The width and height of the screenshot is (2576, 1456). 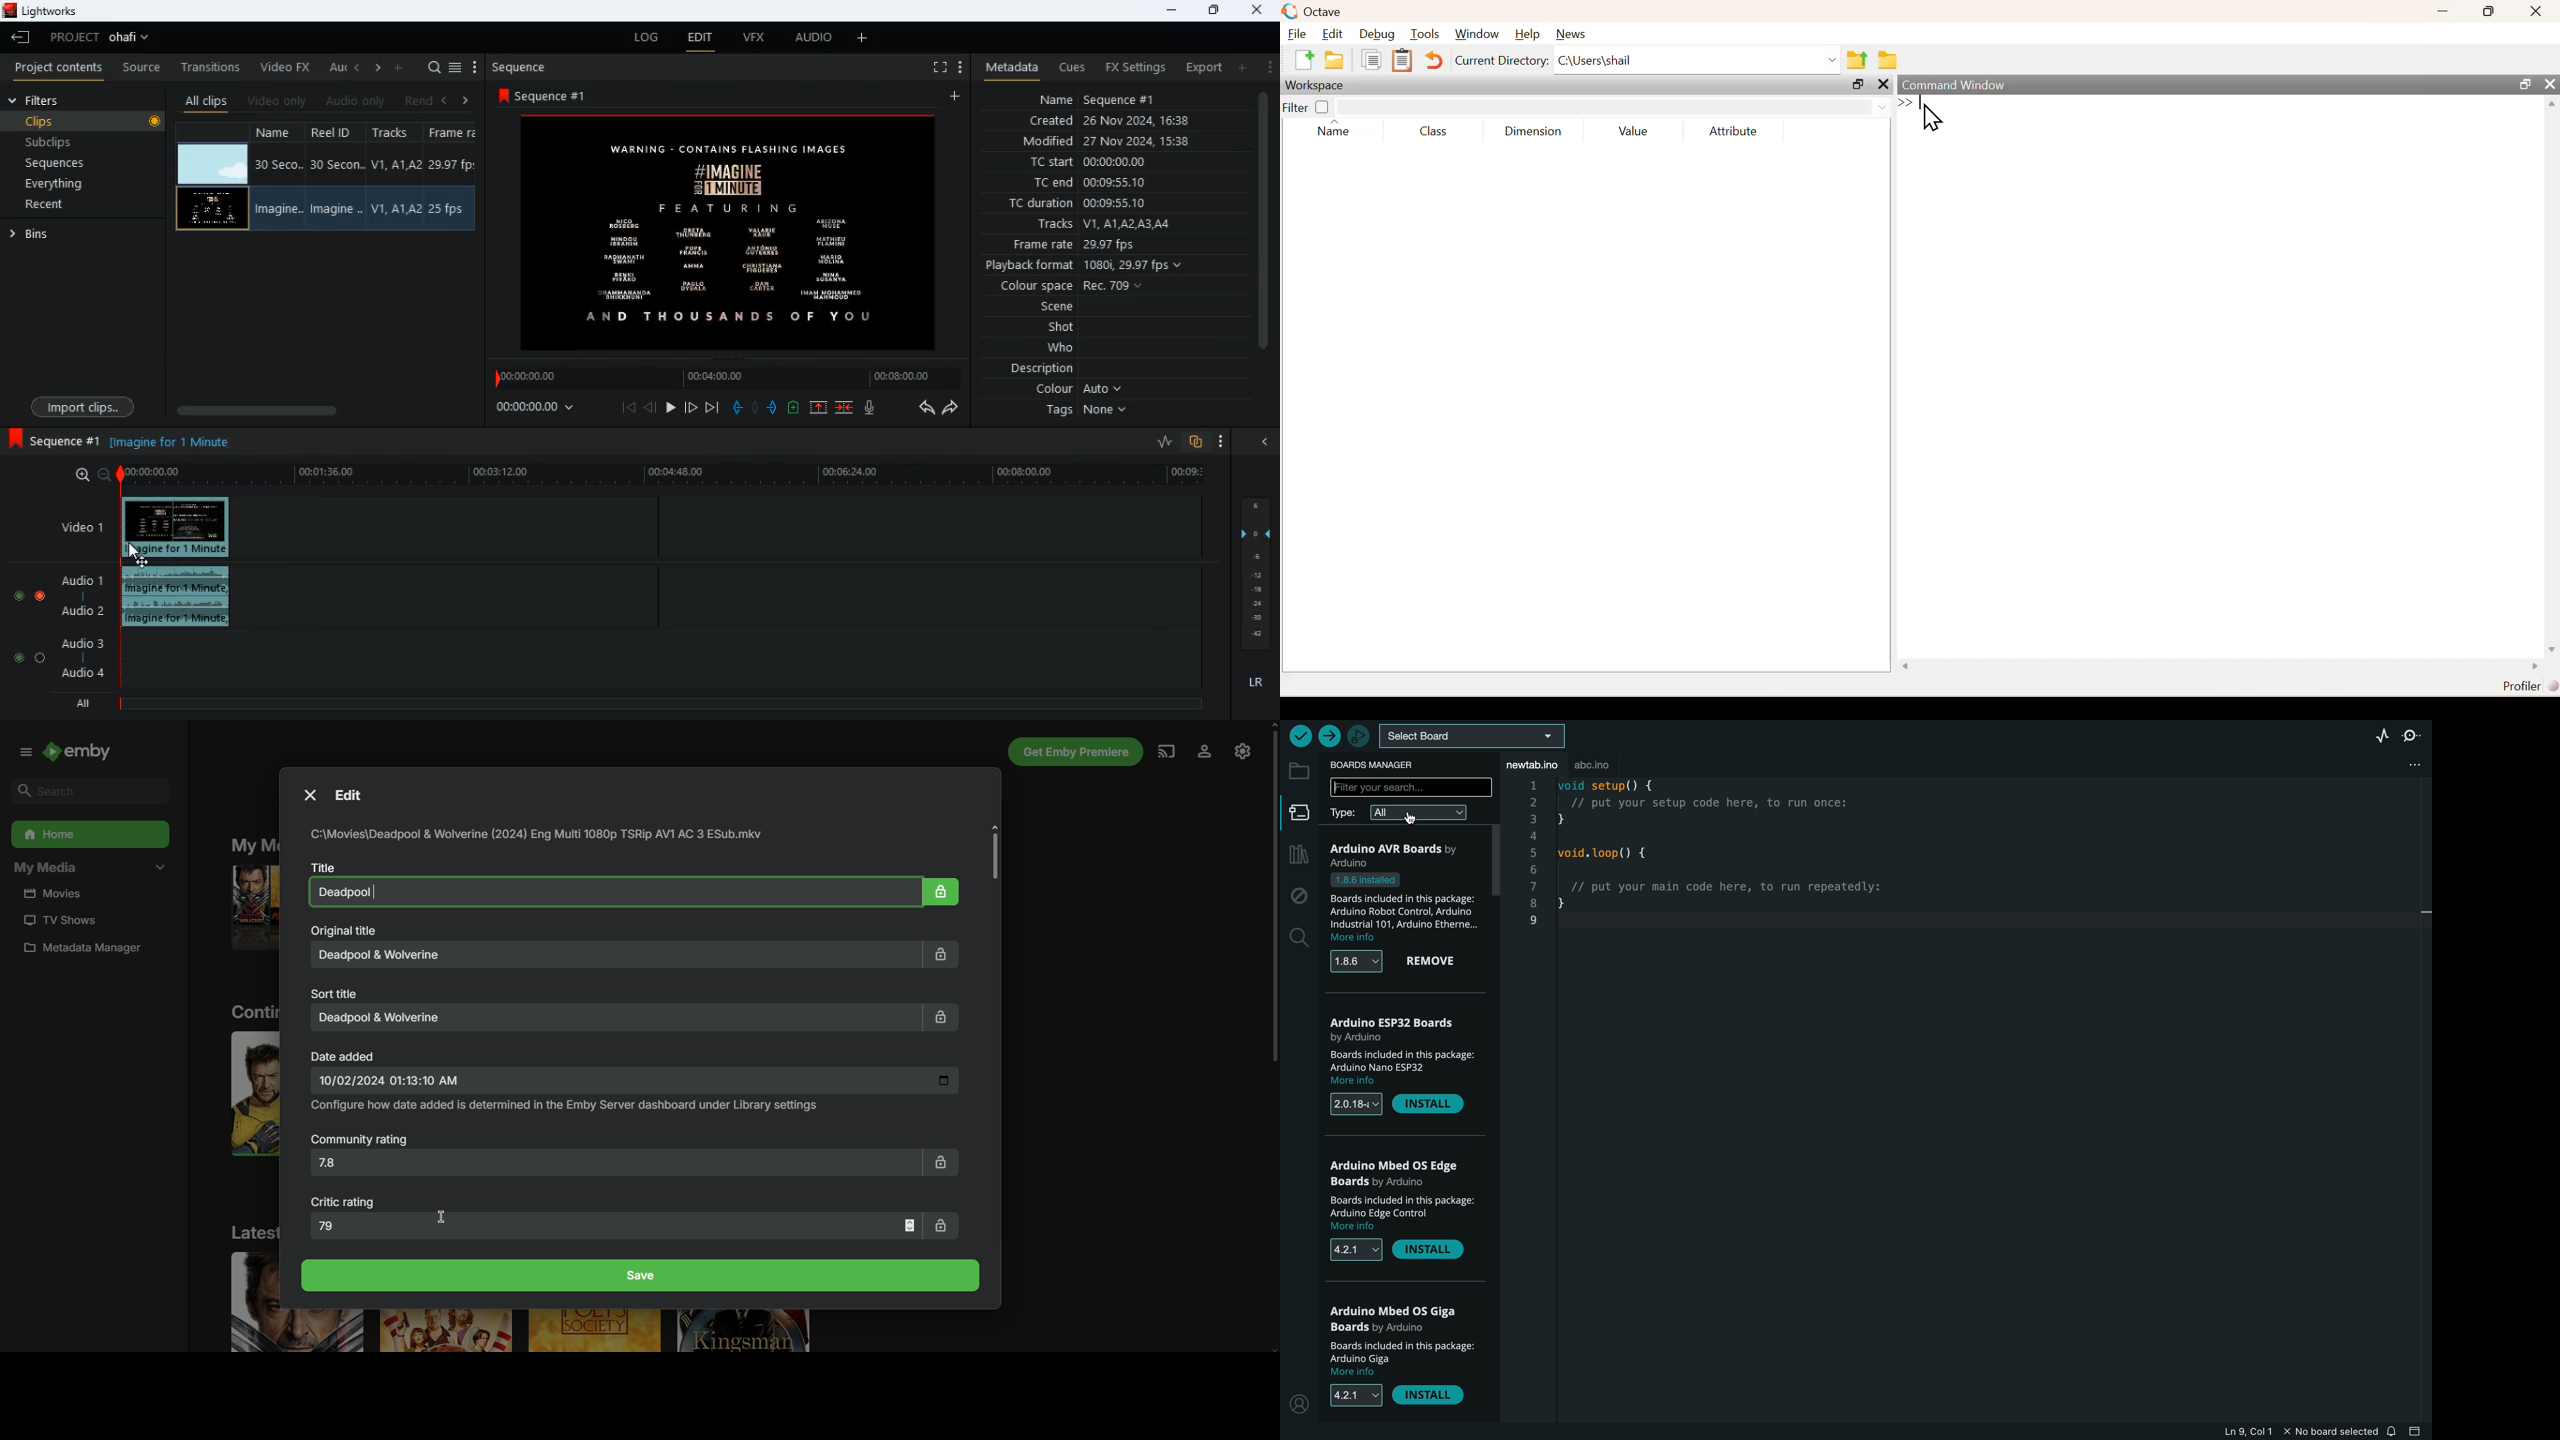 I want to click on boards manager, so click(x=1374, y=766).